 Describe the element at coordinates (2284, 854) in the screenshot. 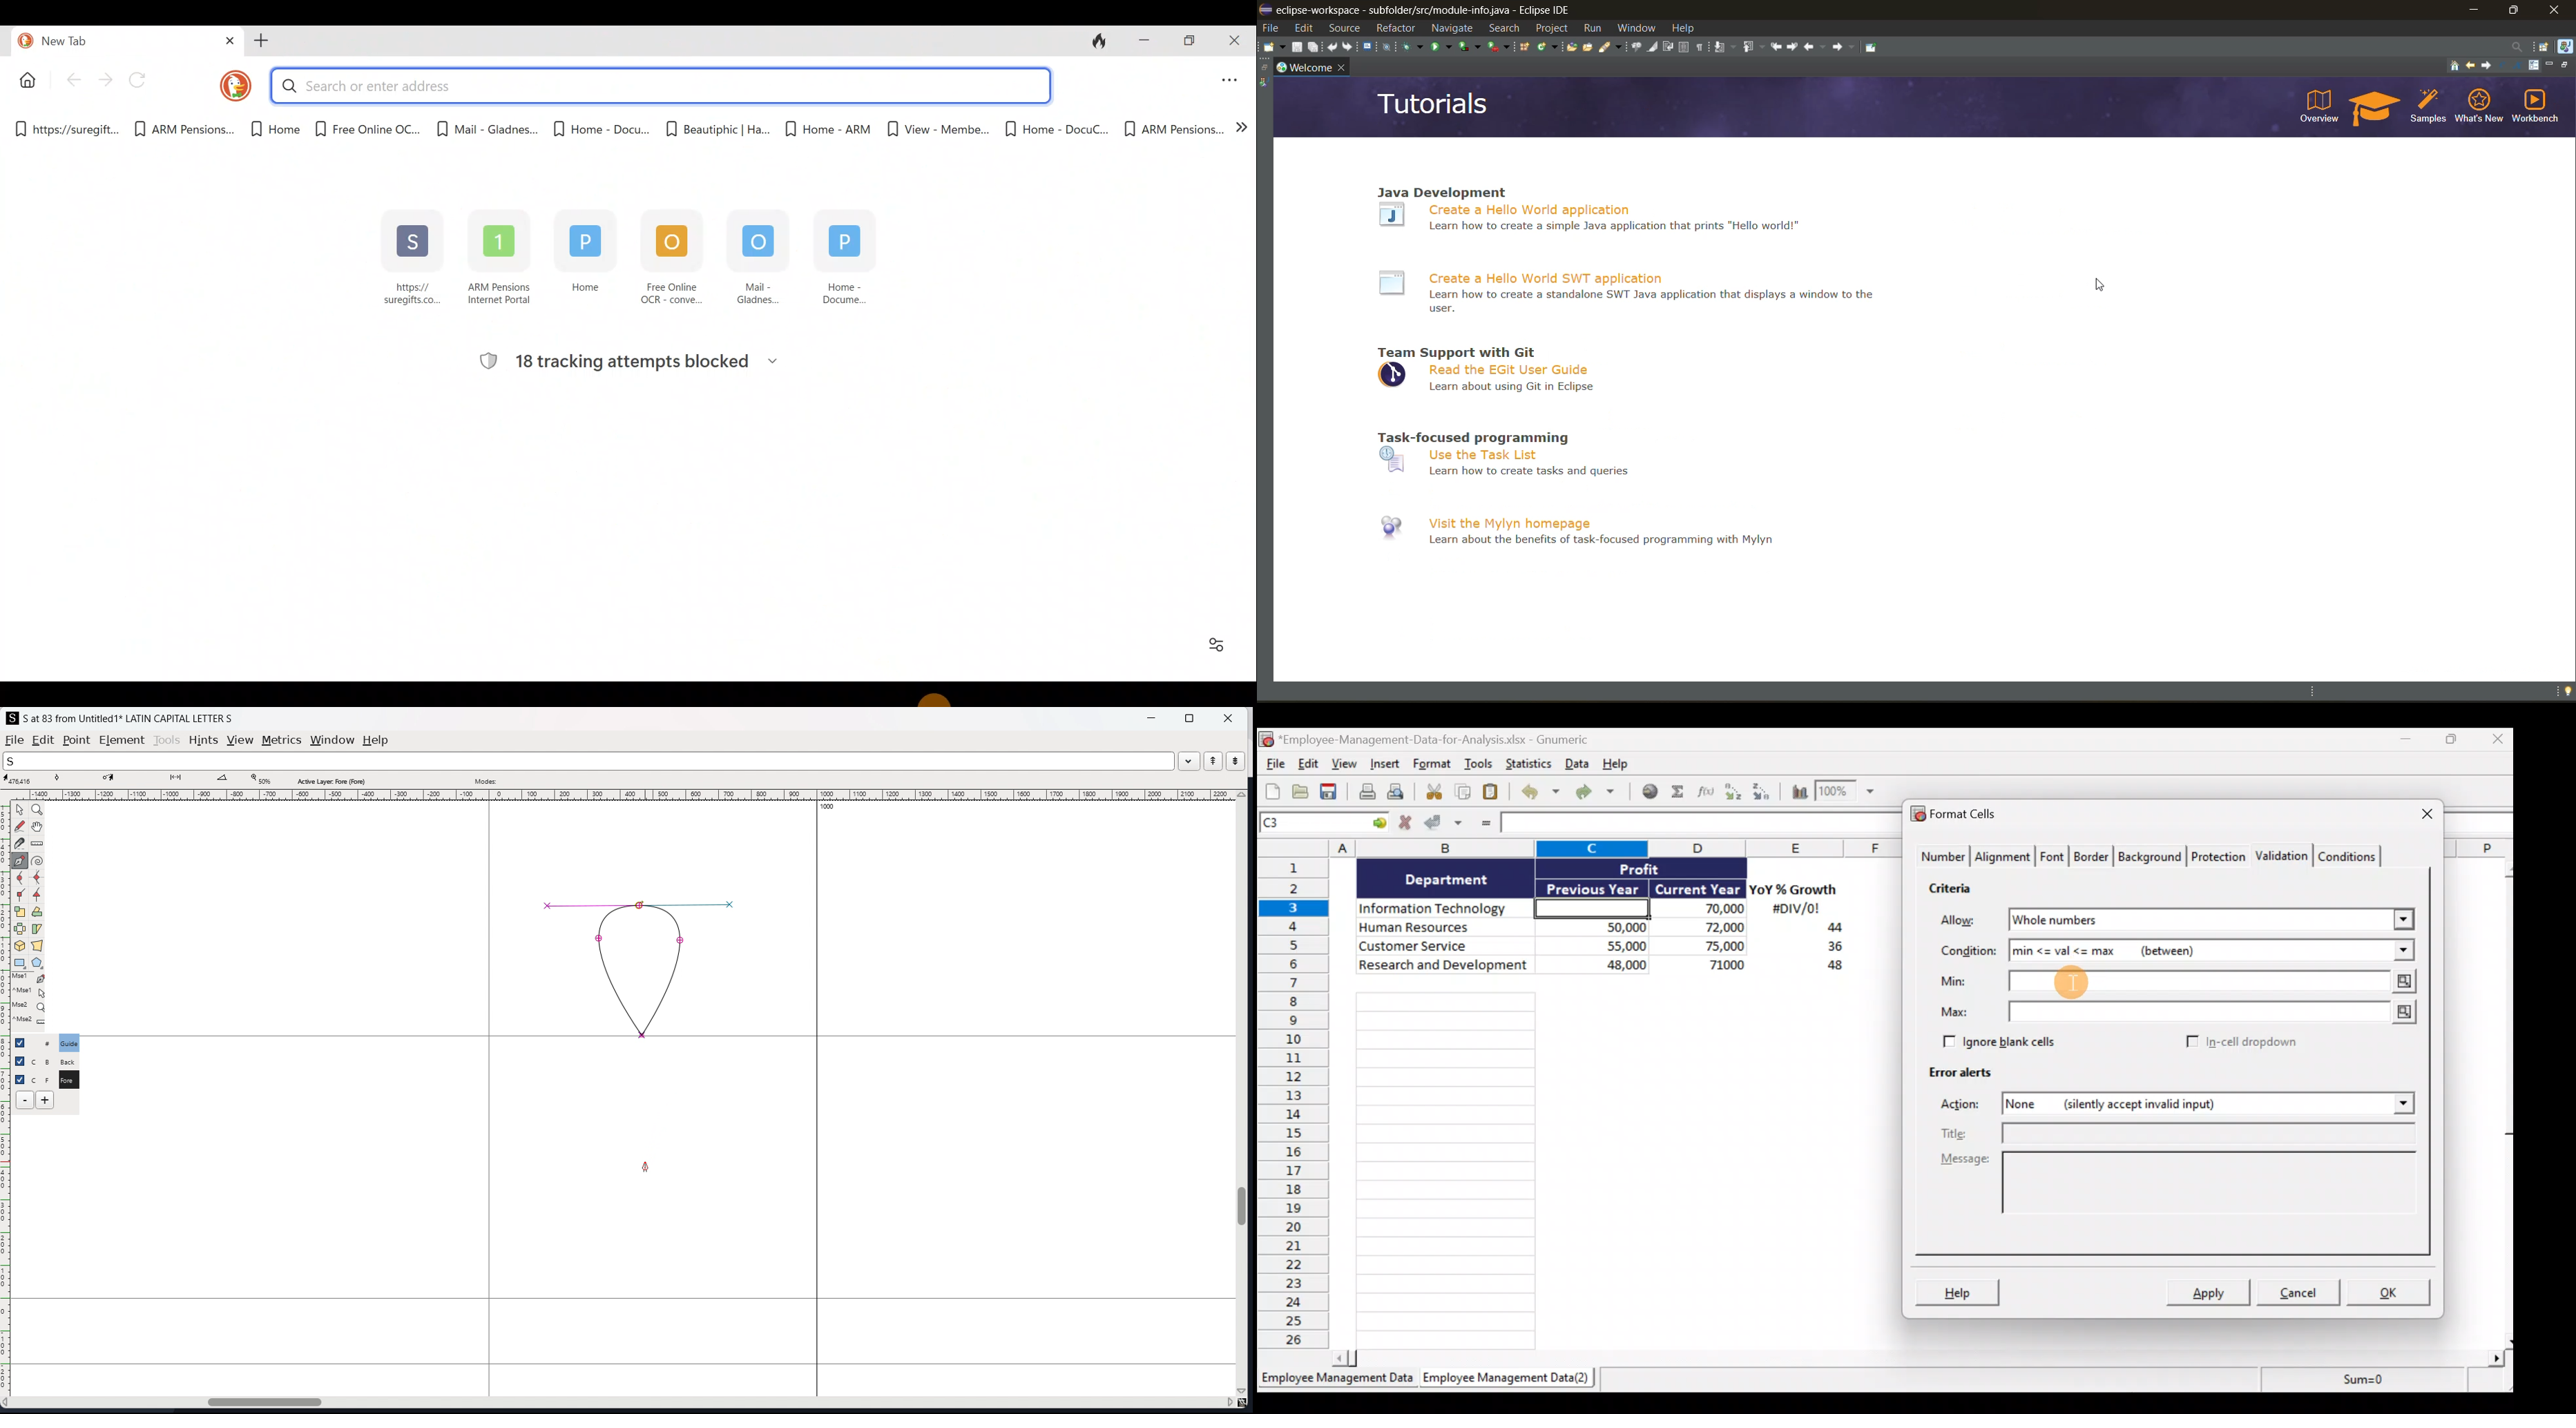

I see `Validation` at that location.